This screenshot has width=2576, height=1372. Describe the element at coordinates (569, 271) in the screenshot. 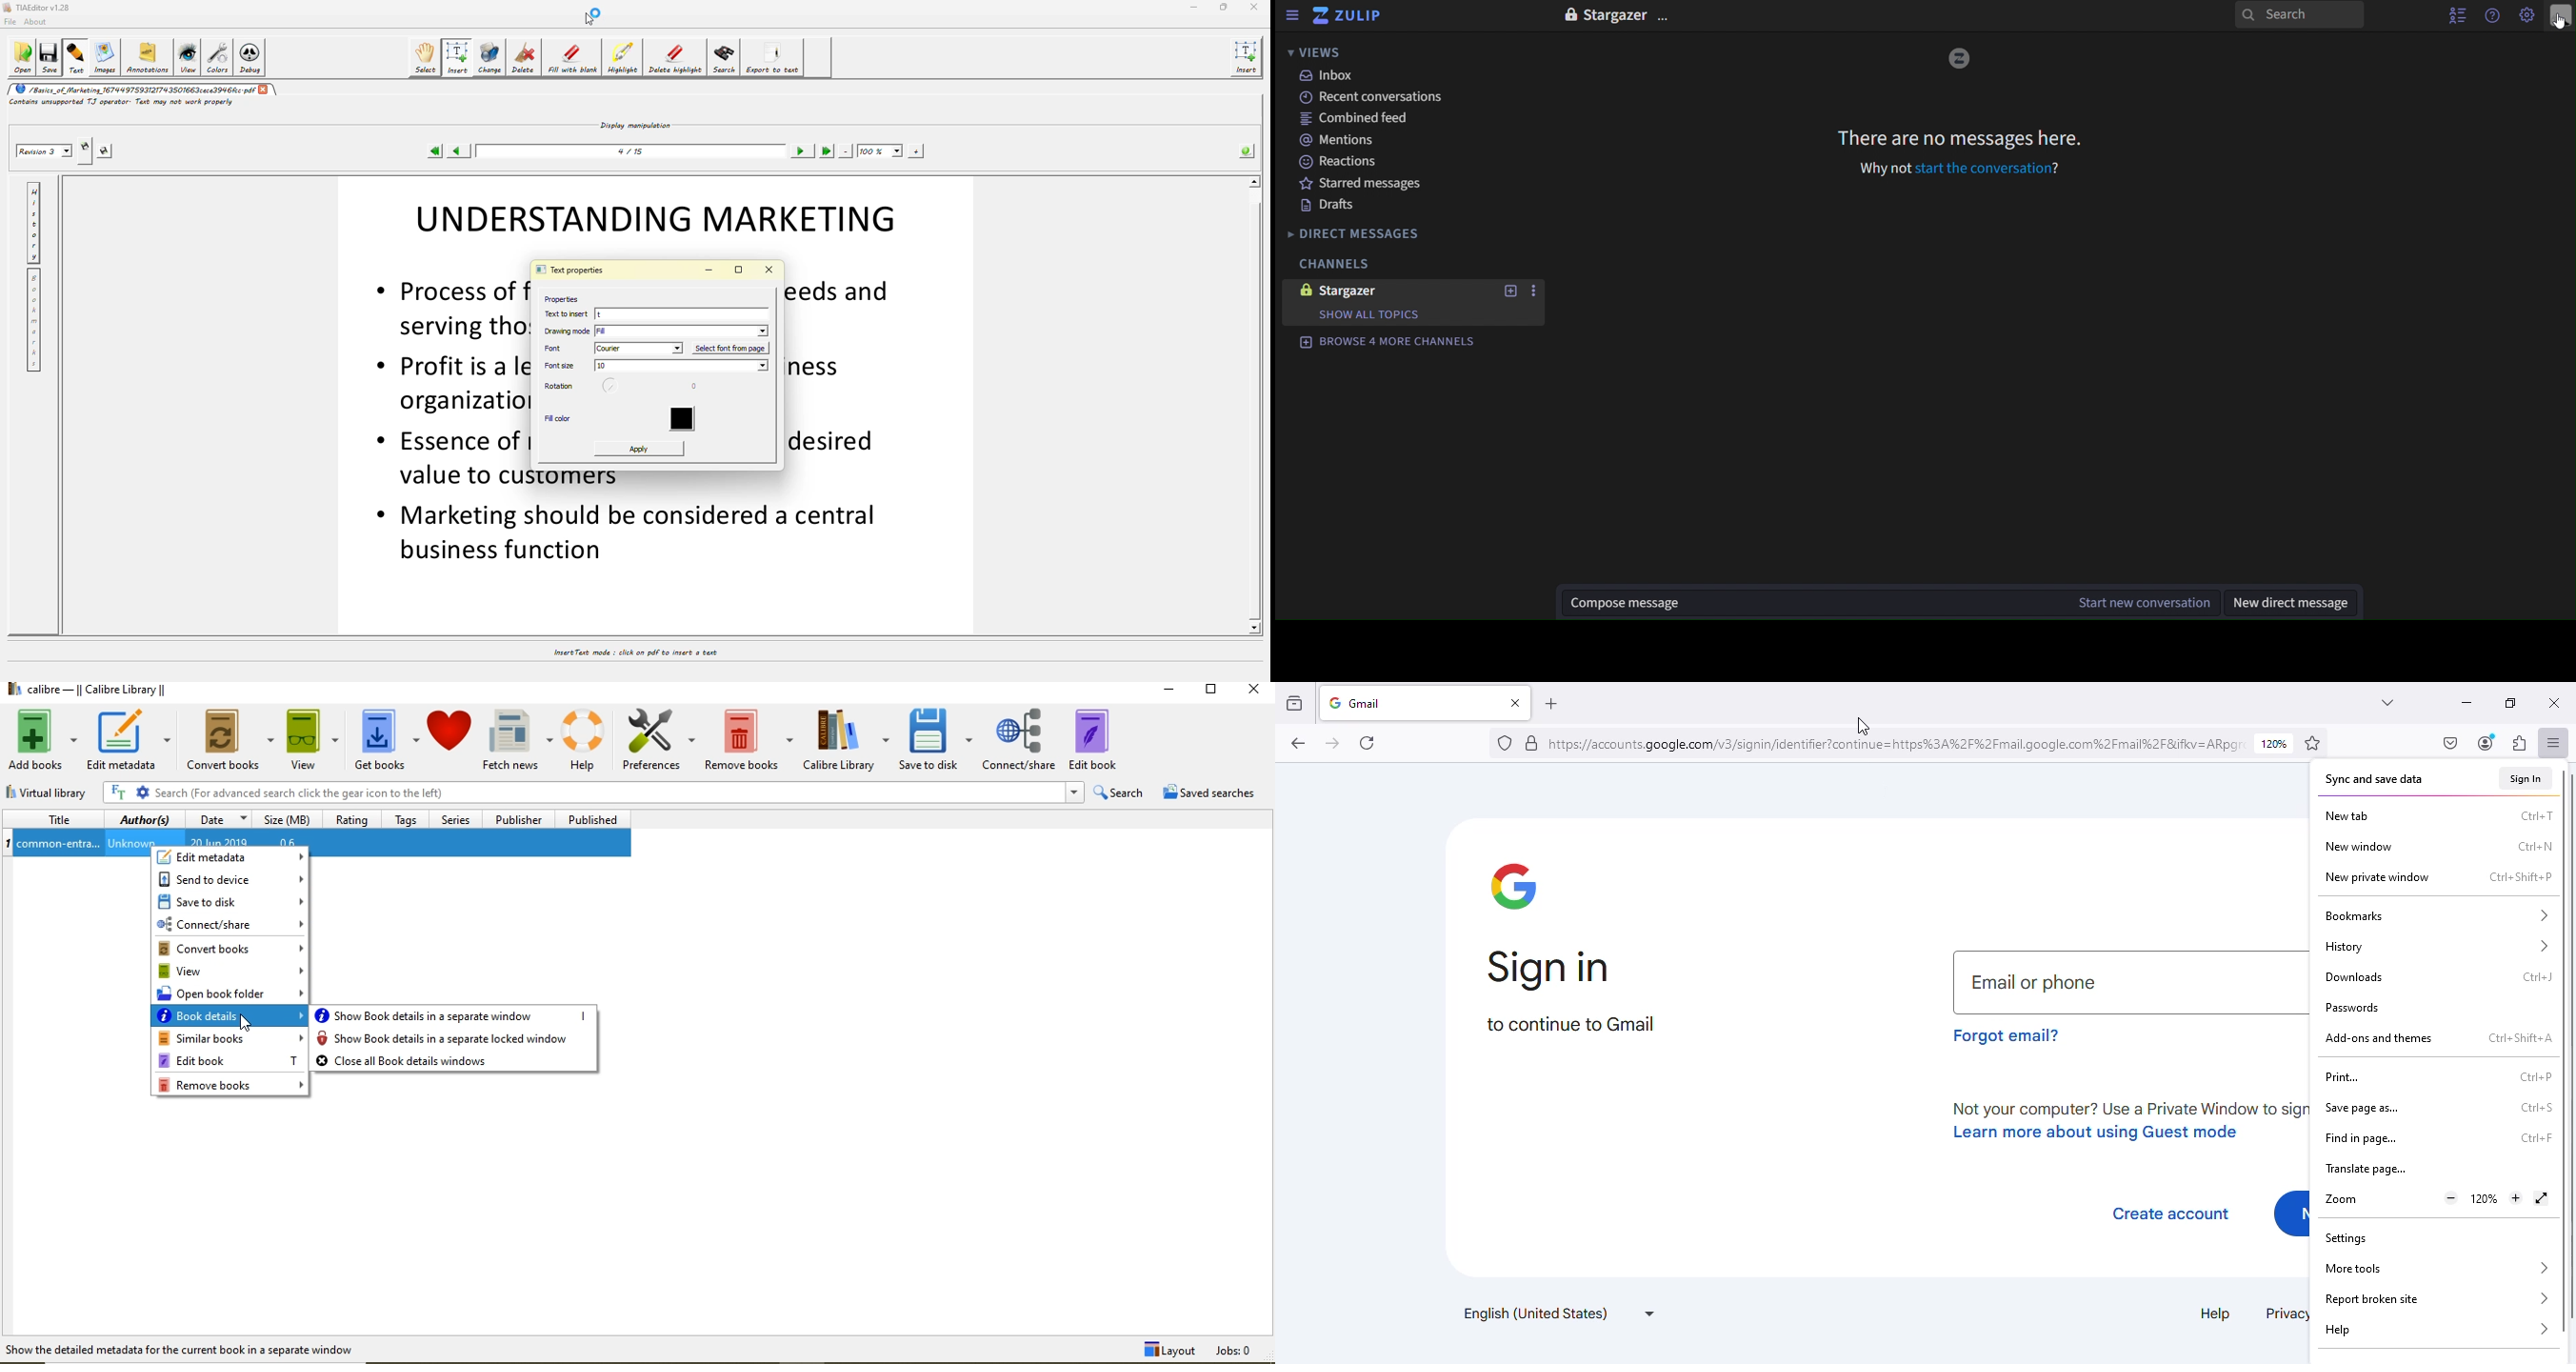

I see `text properties` at that location.